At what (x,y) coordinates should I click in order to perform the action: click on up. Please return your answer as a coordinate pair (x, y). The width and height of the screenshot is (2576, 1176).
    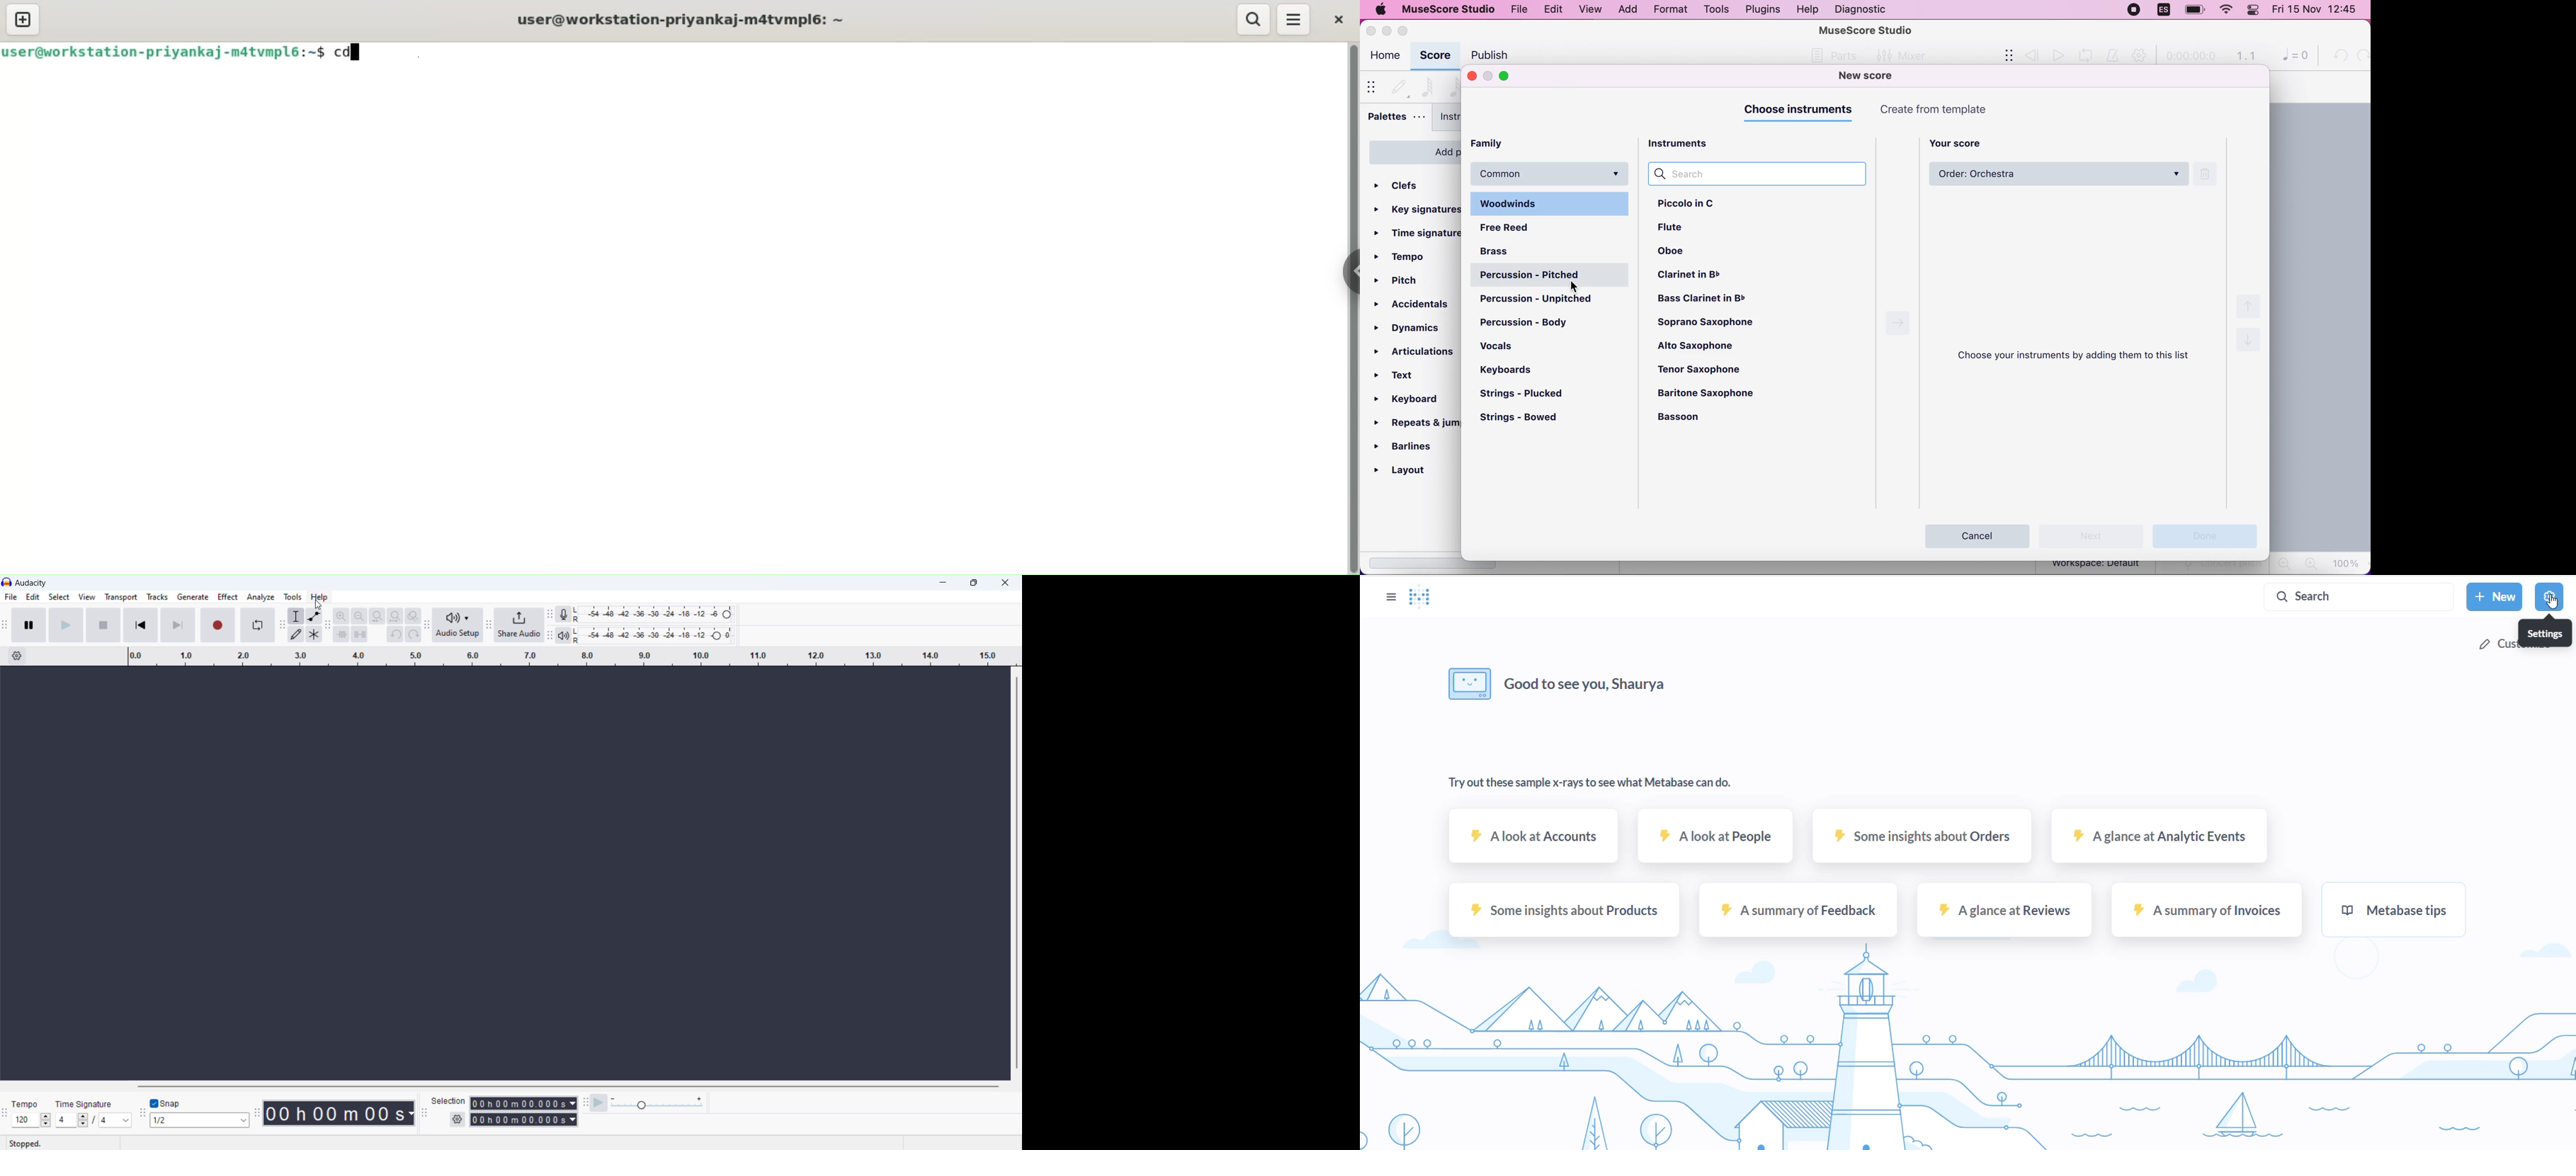
    Looking at the image, I should click on (2251, 305).